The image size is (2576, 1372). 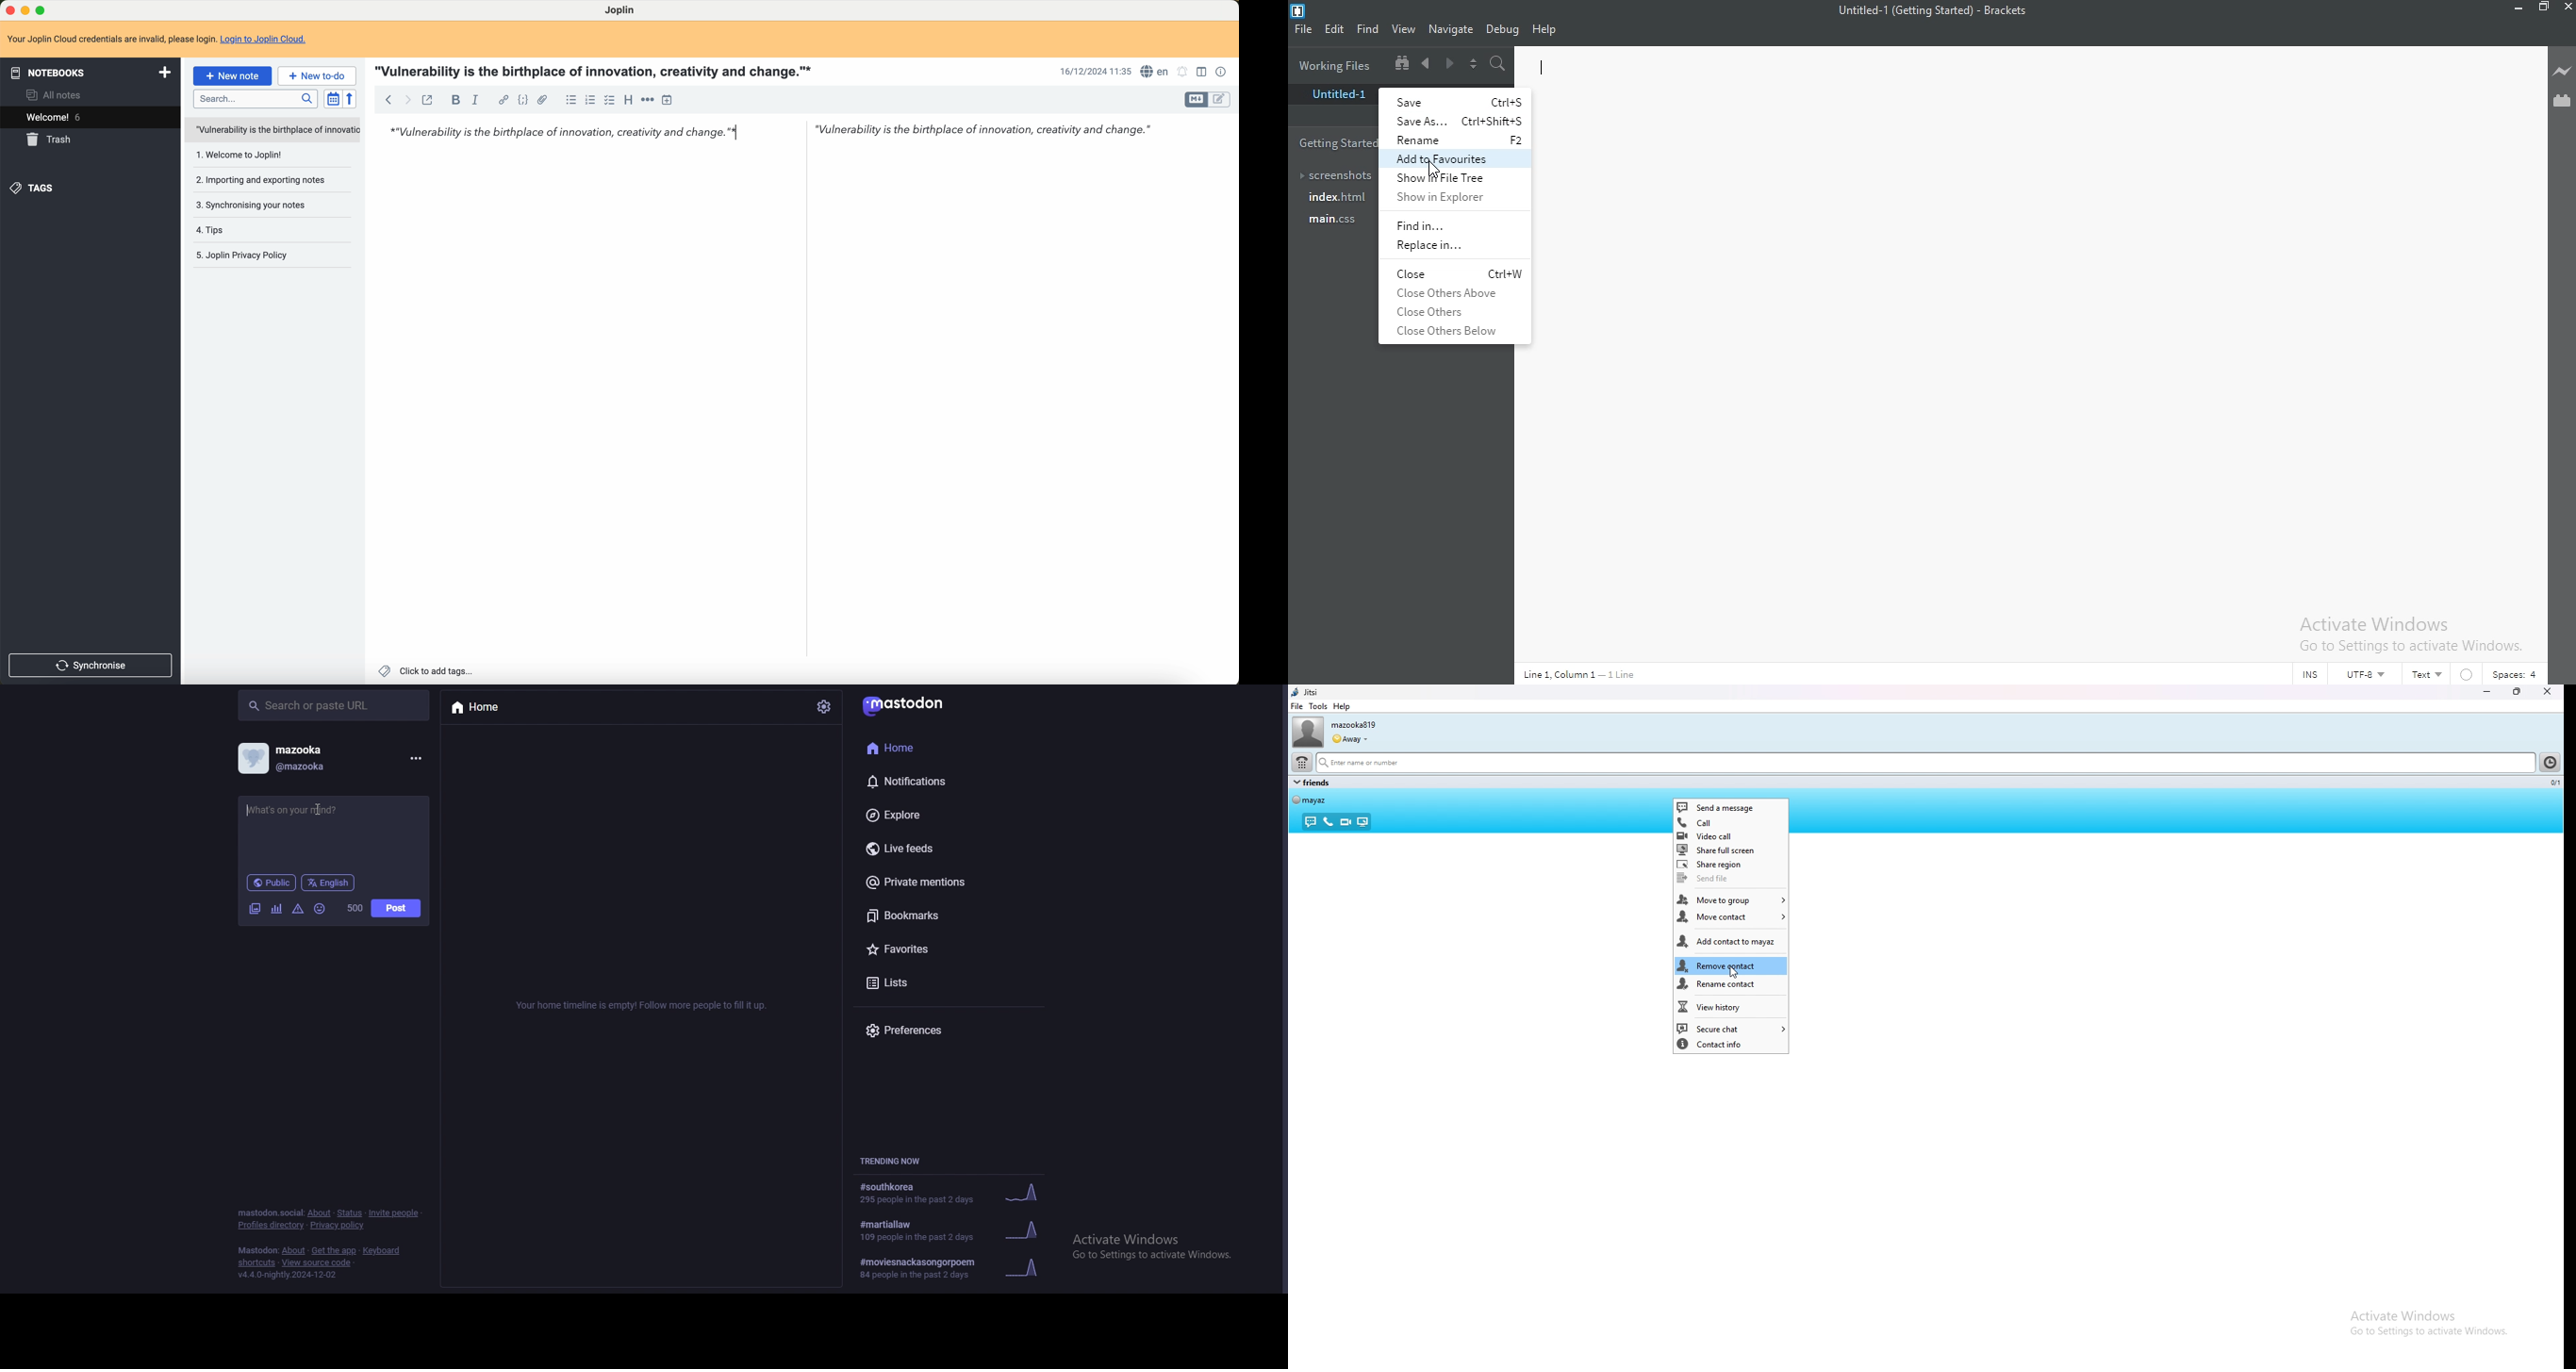 I want to click on word limit, so click(x=354, y=908).